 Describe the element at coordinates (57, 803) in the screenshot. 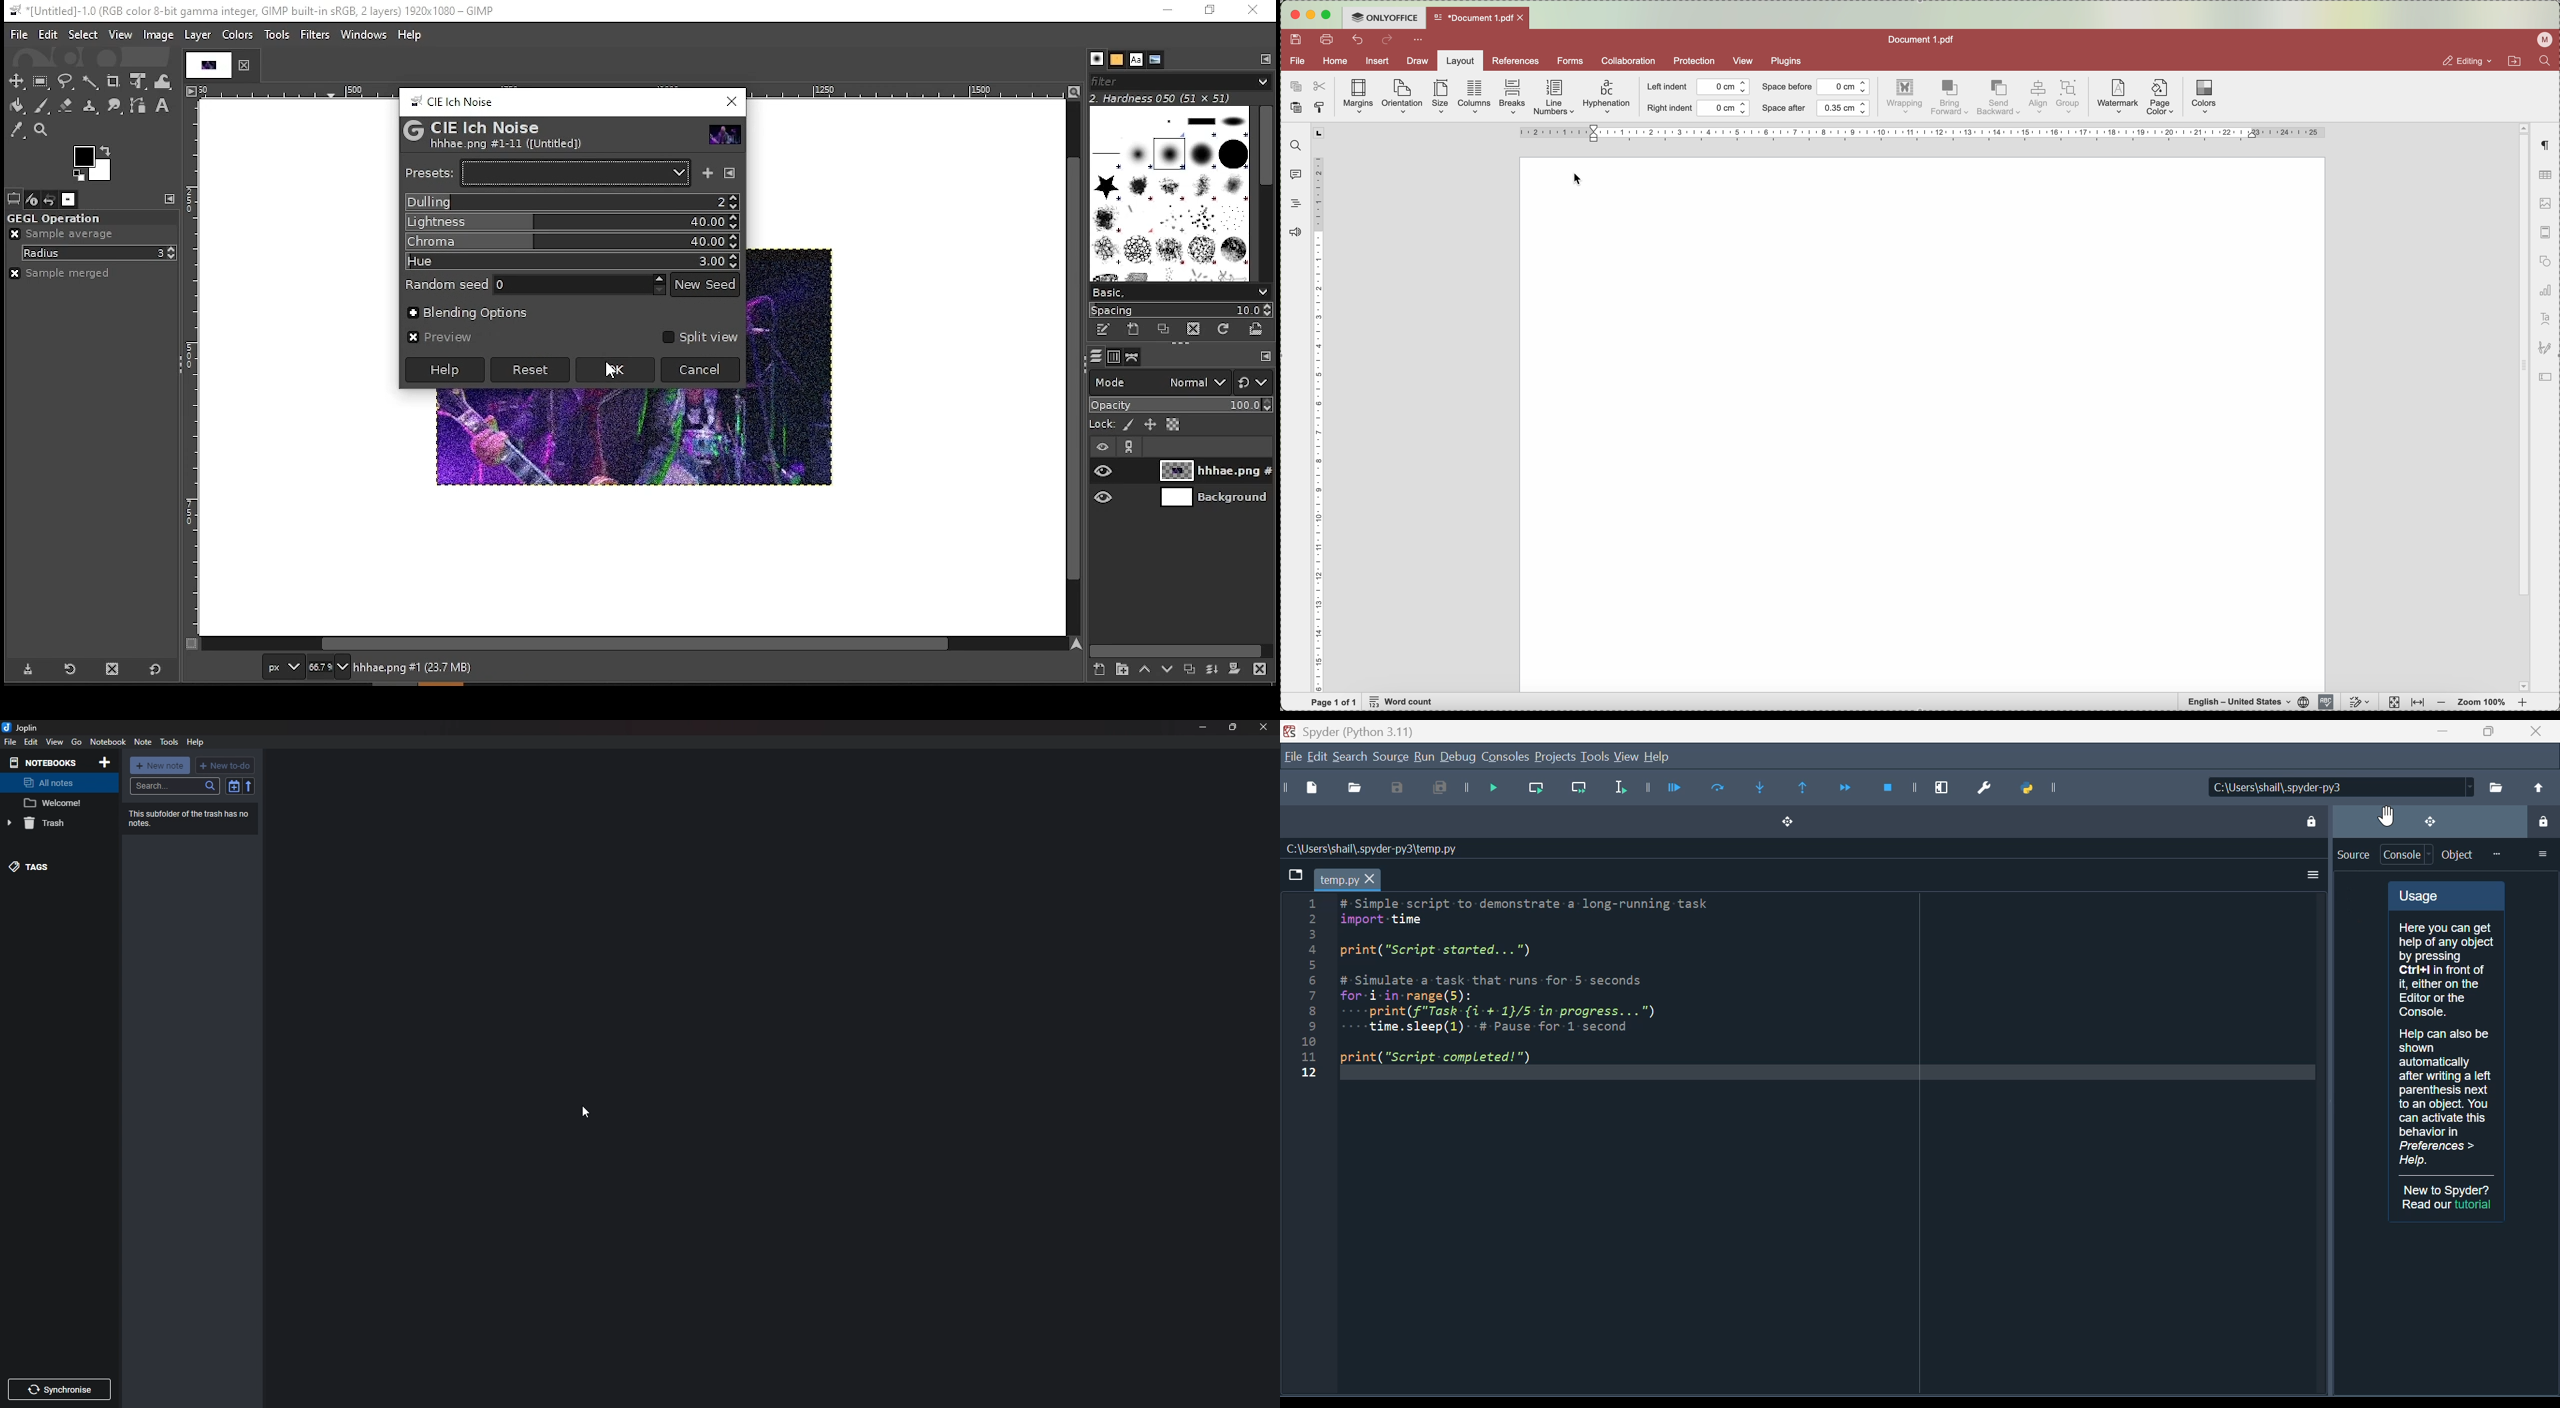

I see `note` at that location.